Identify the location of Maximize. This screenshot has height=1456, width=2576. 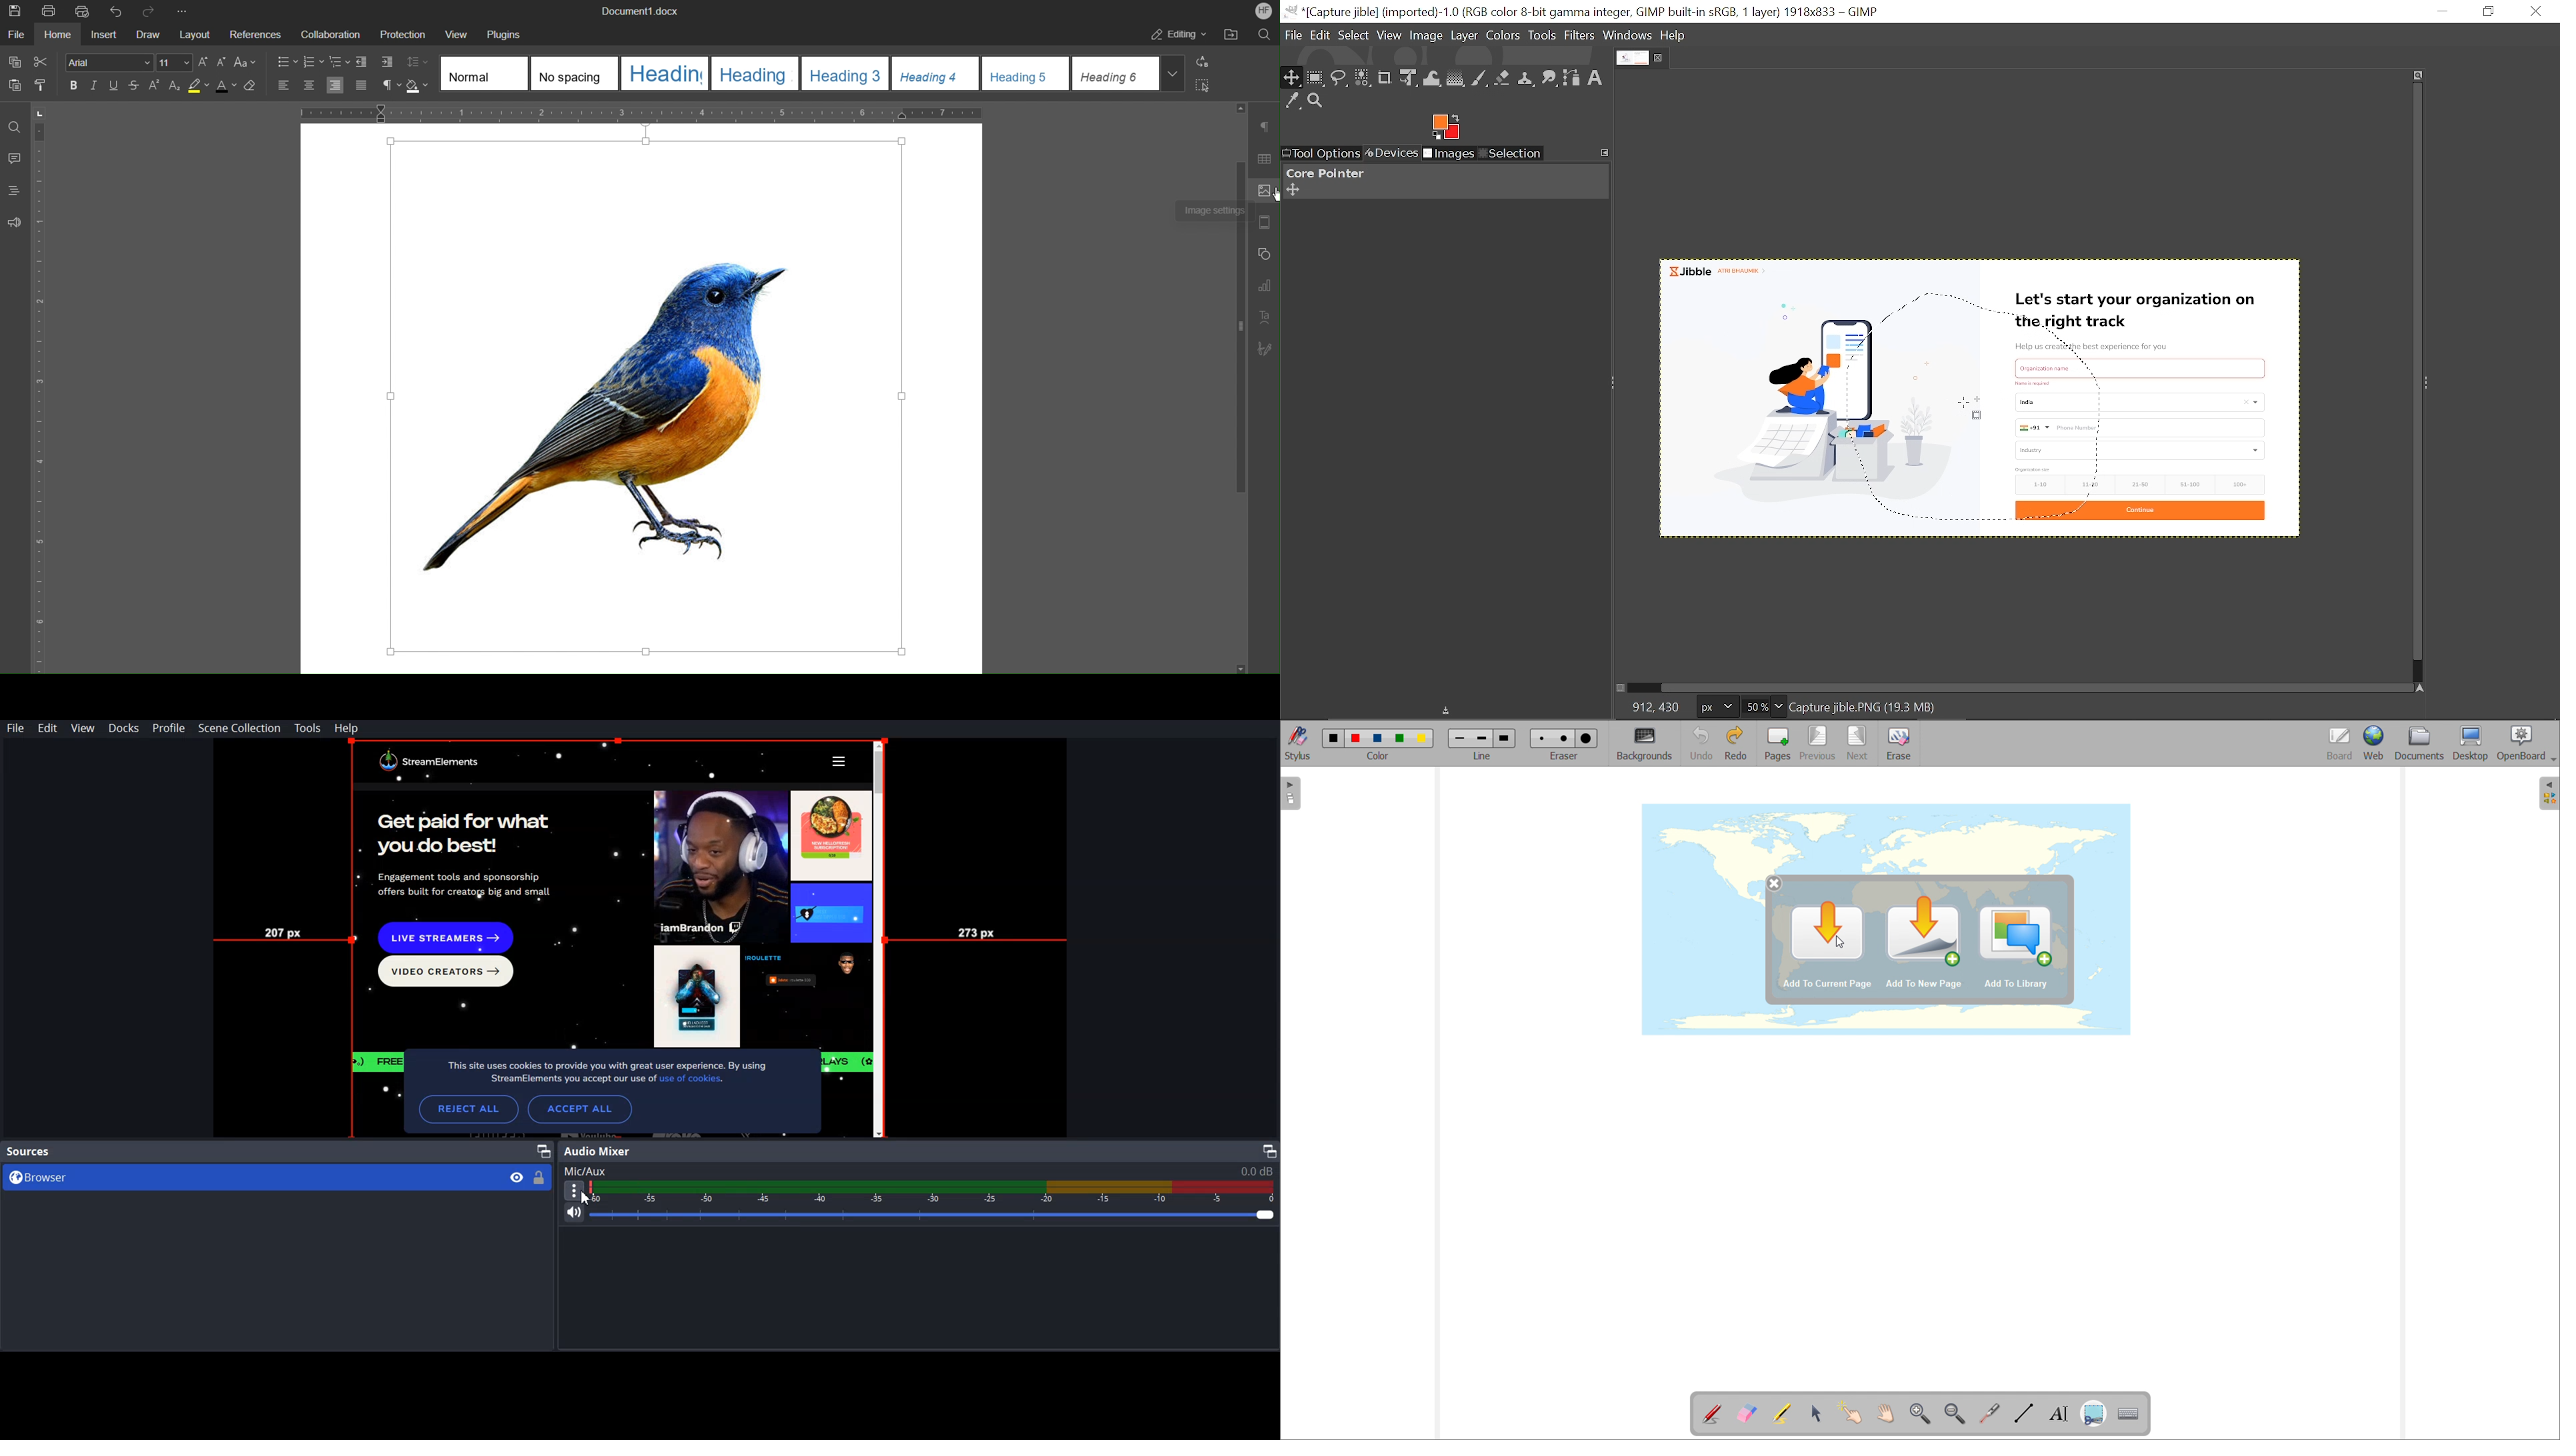
(1269, 1150).